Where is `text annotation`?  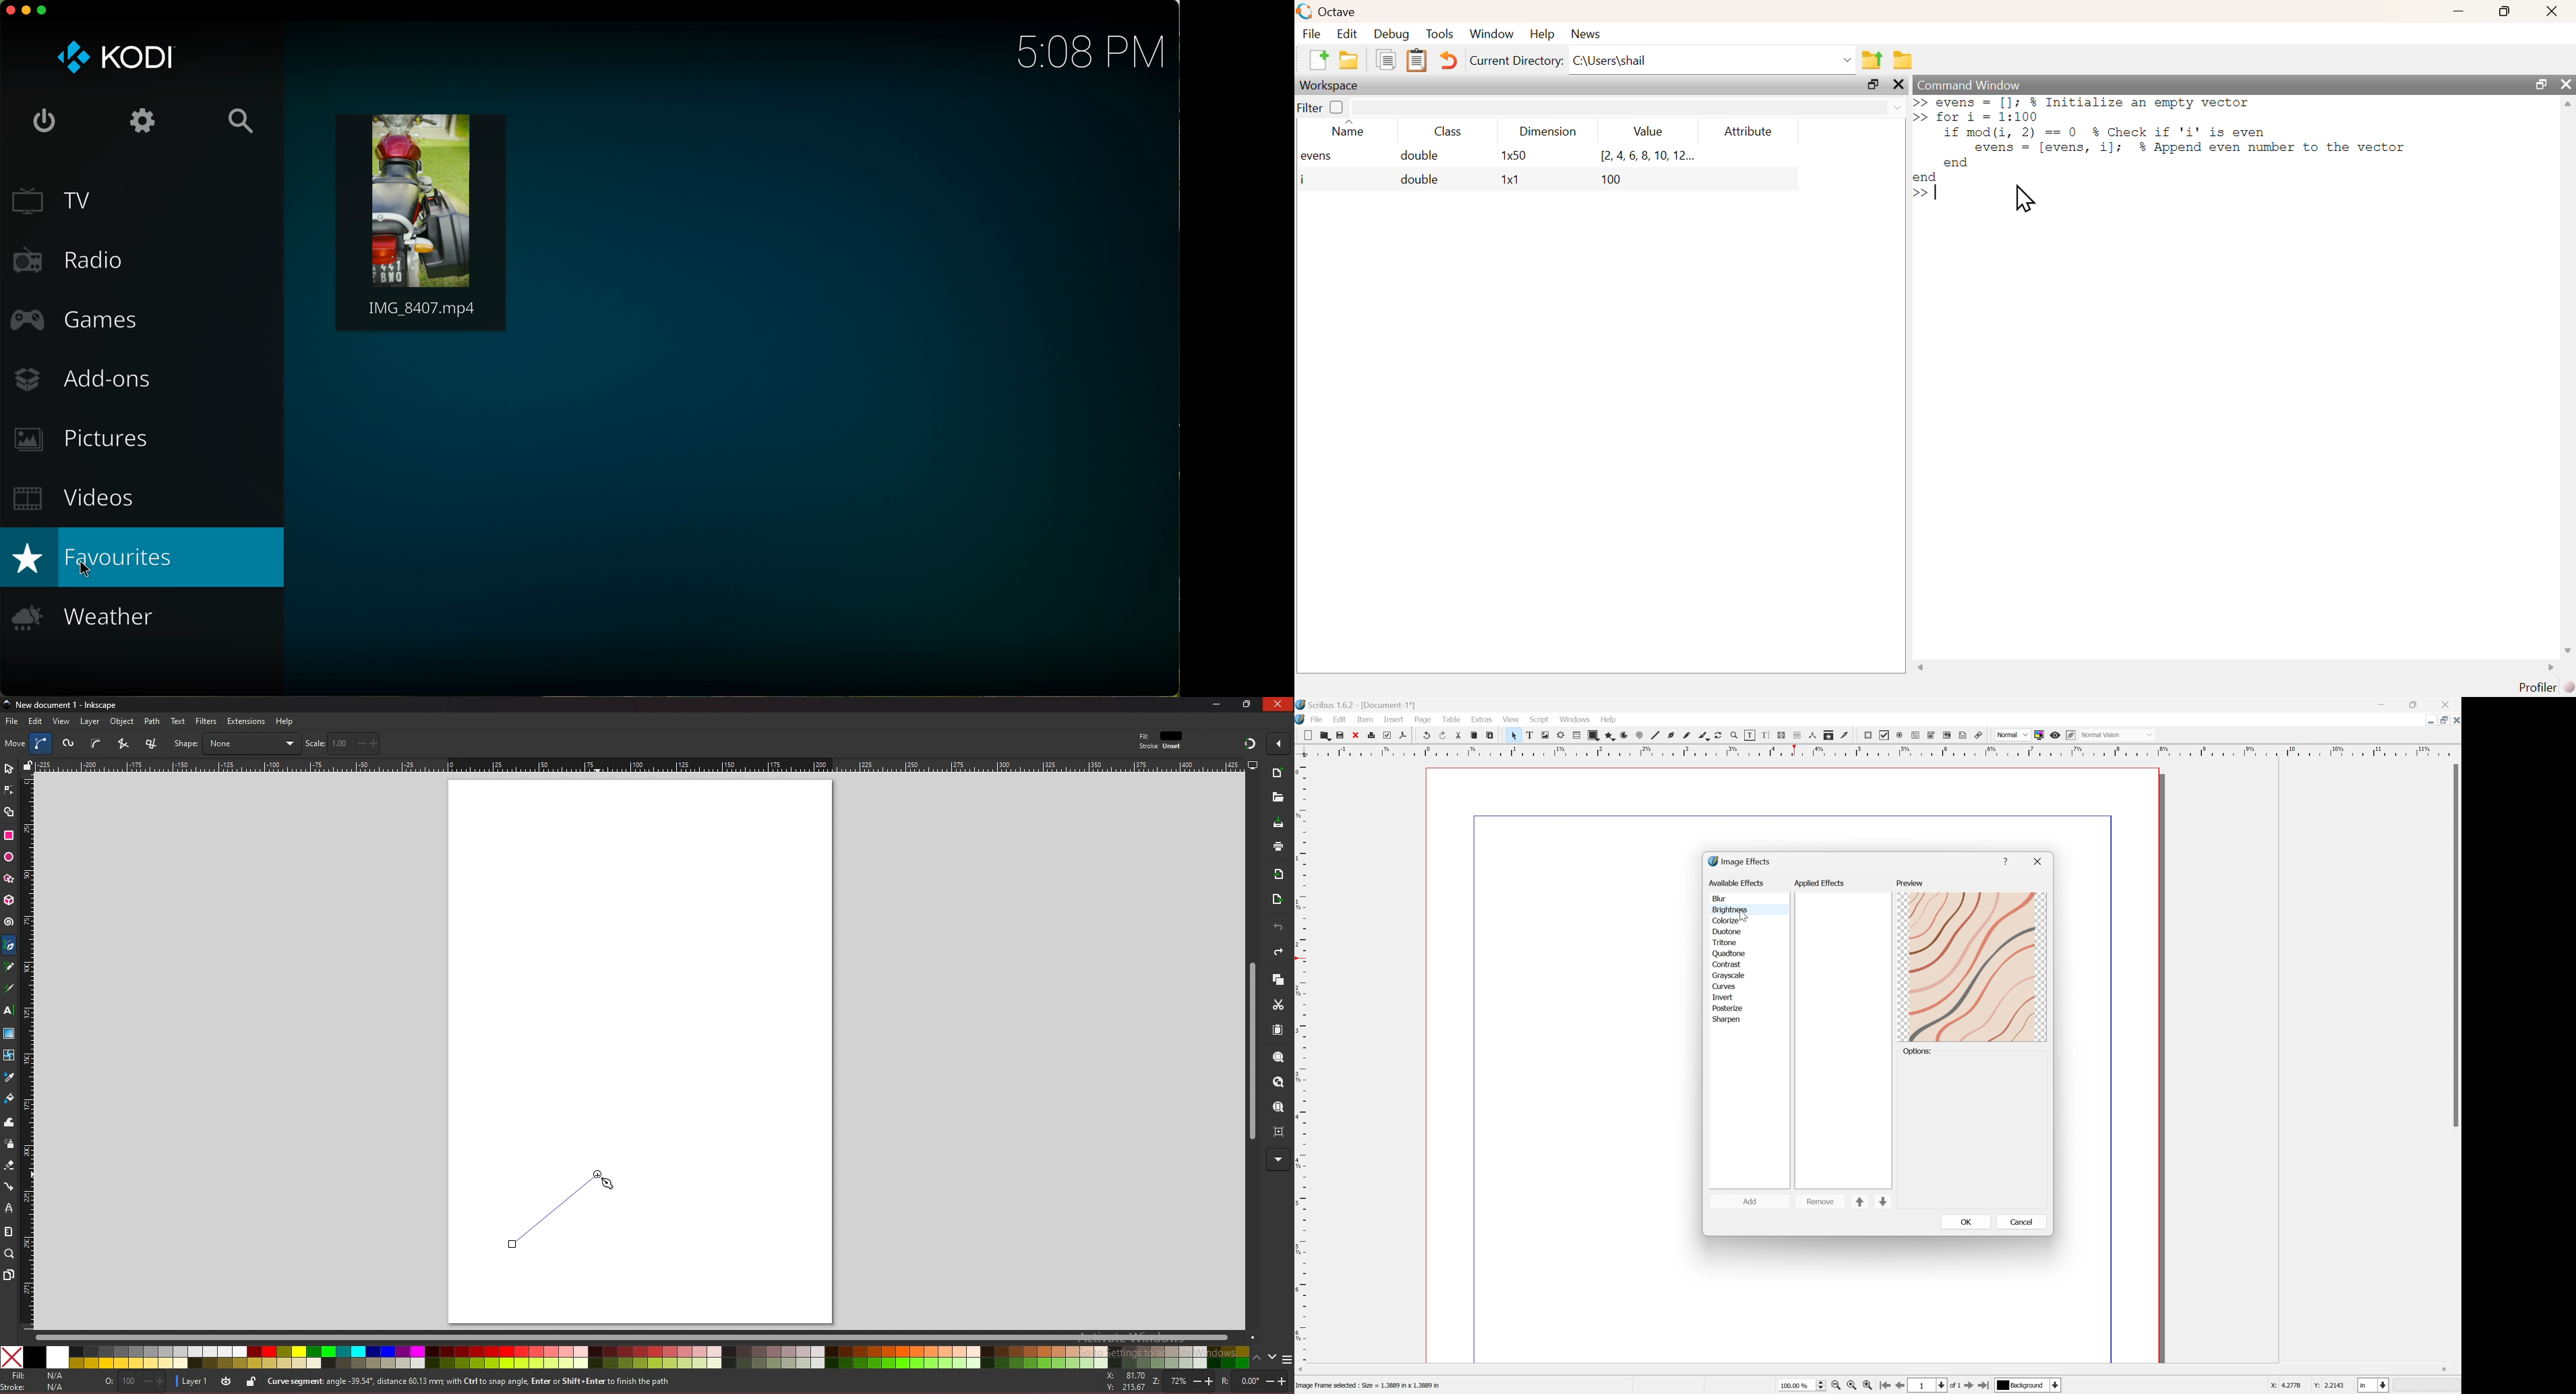
text annotation is located at coordinates (1964, 735).